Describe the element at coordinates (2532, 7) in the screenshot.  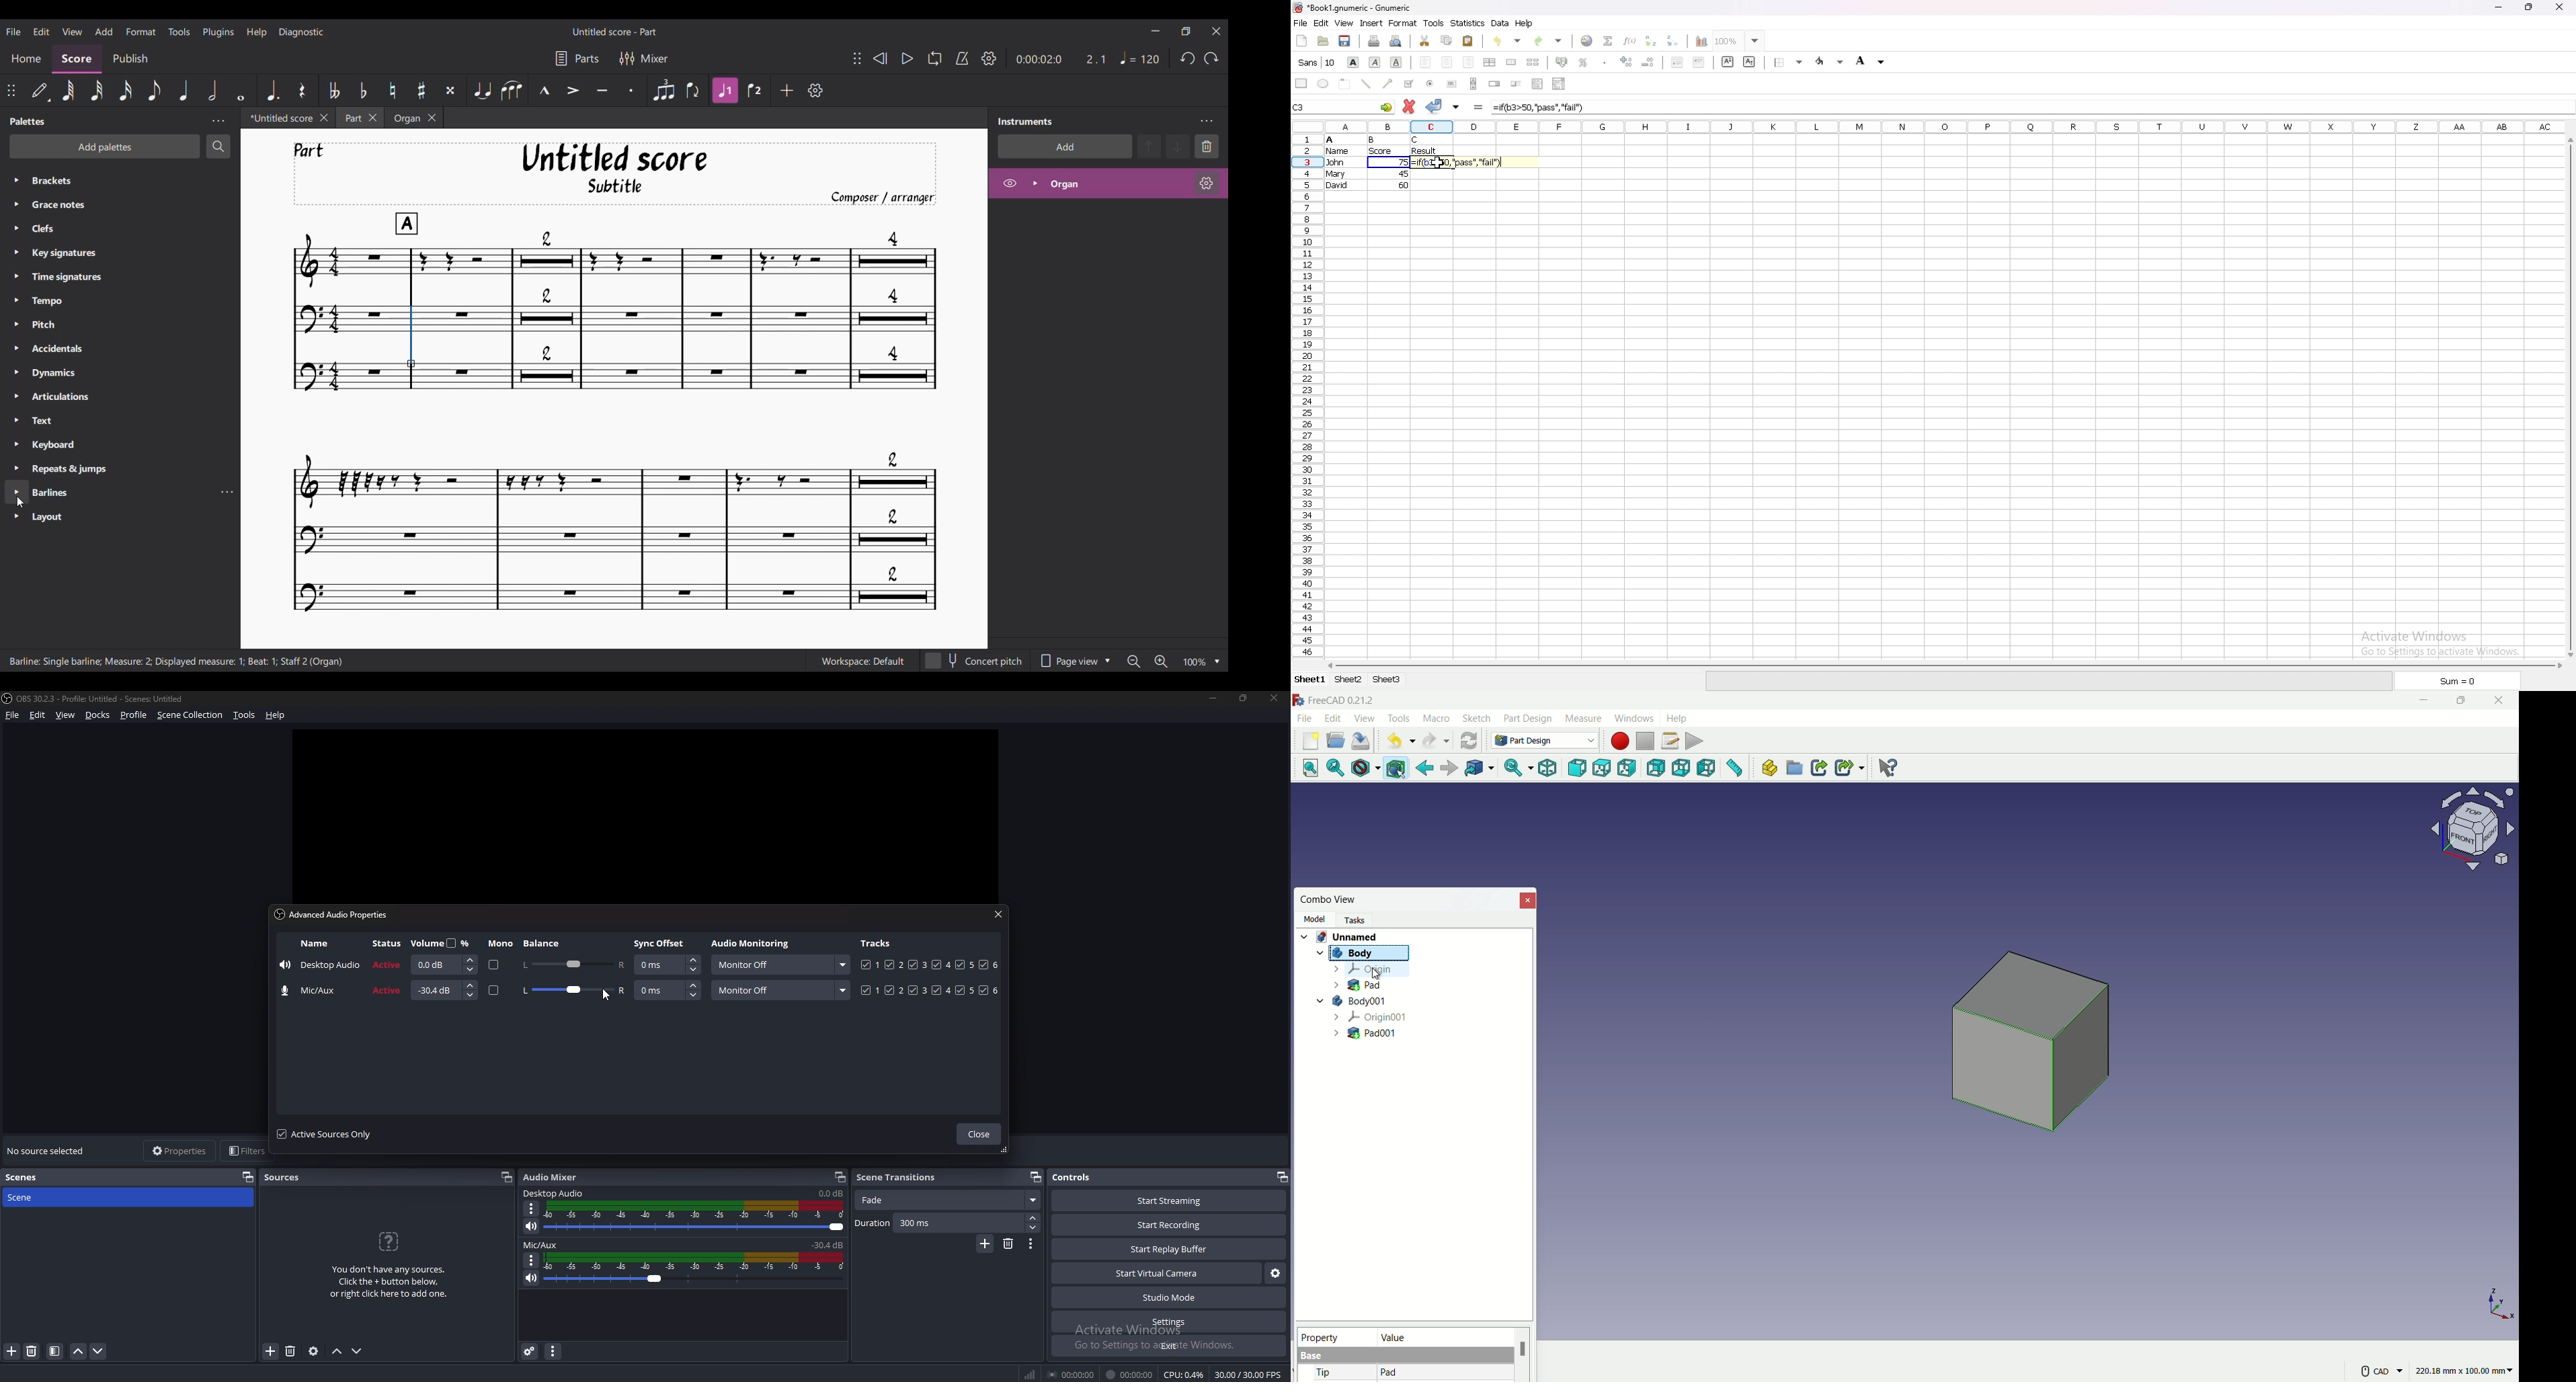
I see `resize` at that location.